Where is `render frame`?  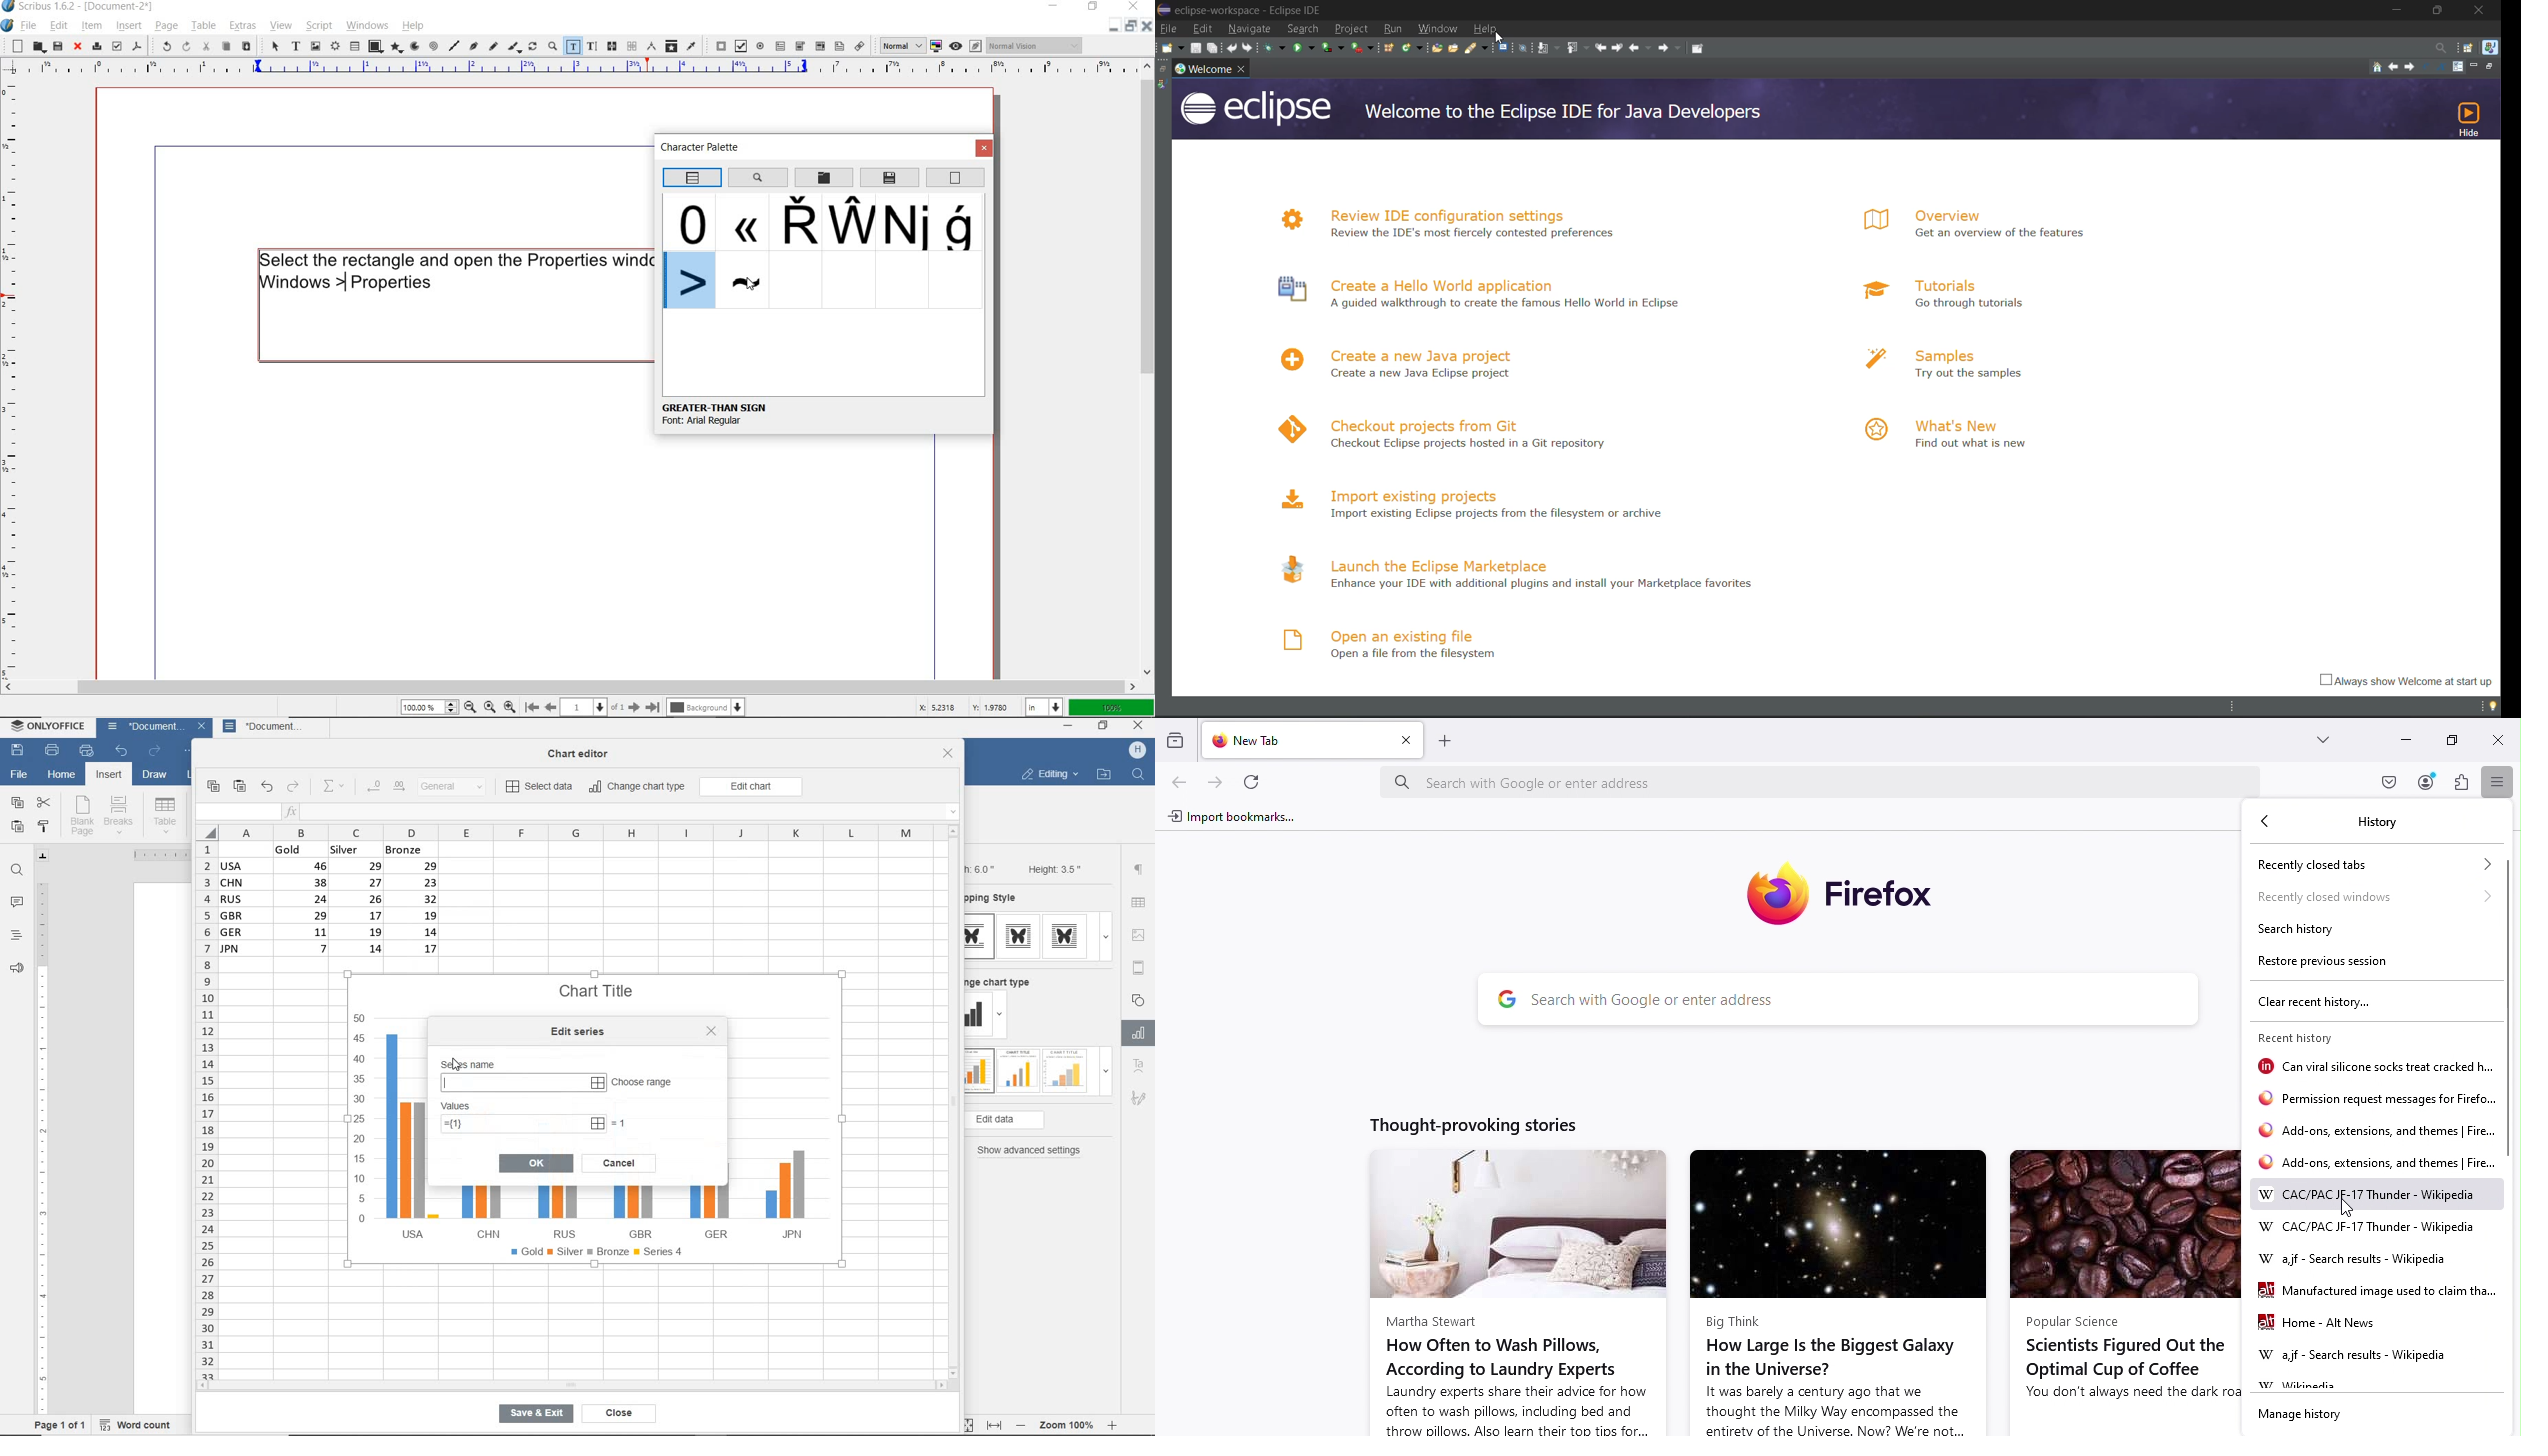 render frame is located at coordinates (334, 47).